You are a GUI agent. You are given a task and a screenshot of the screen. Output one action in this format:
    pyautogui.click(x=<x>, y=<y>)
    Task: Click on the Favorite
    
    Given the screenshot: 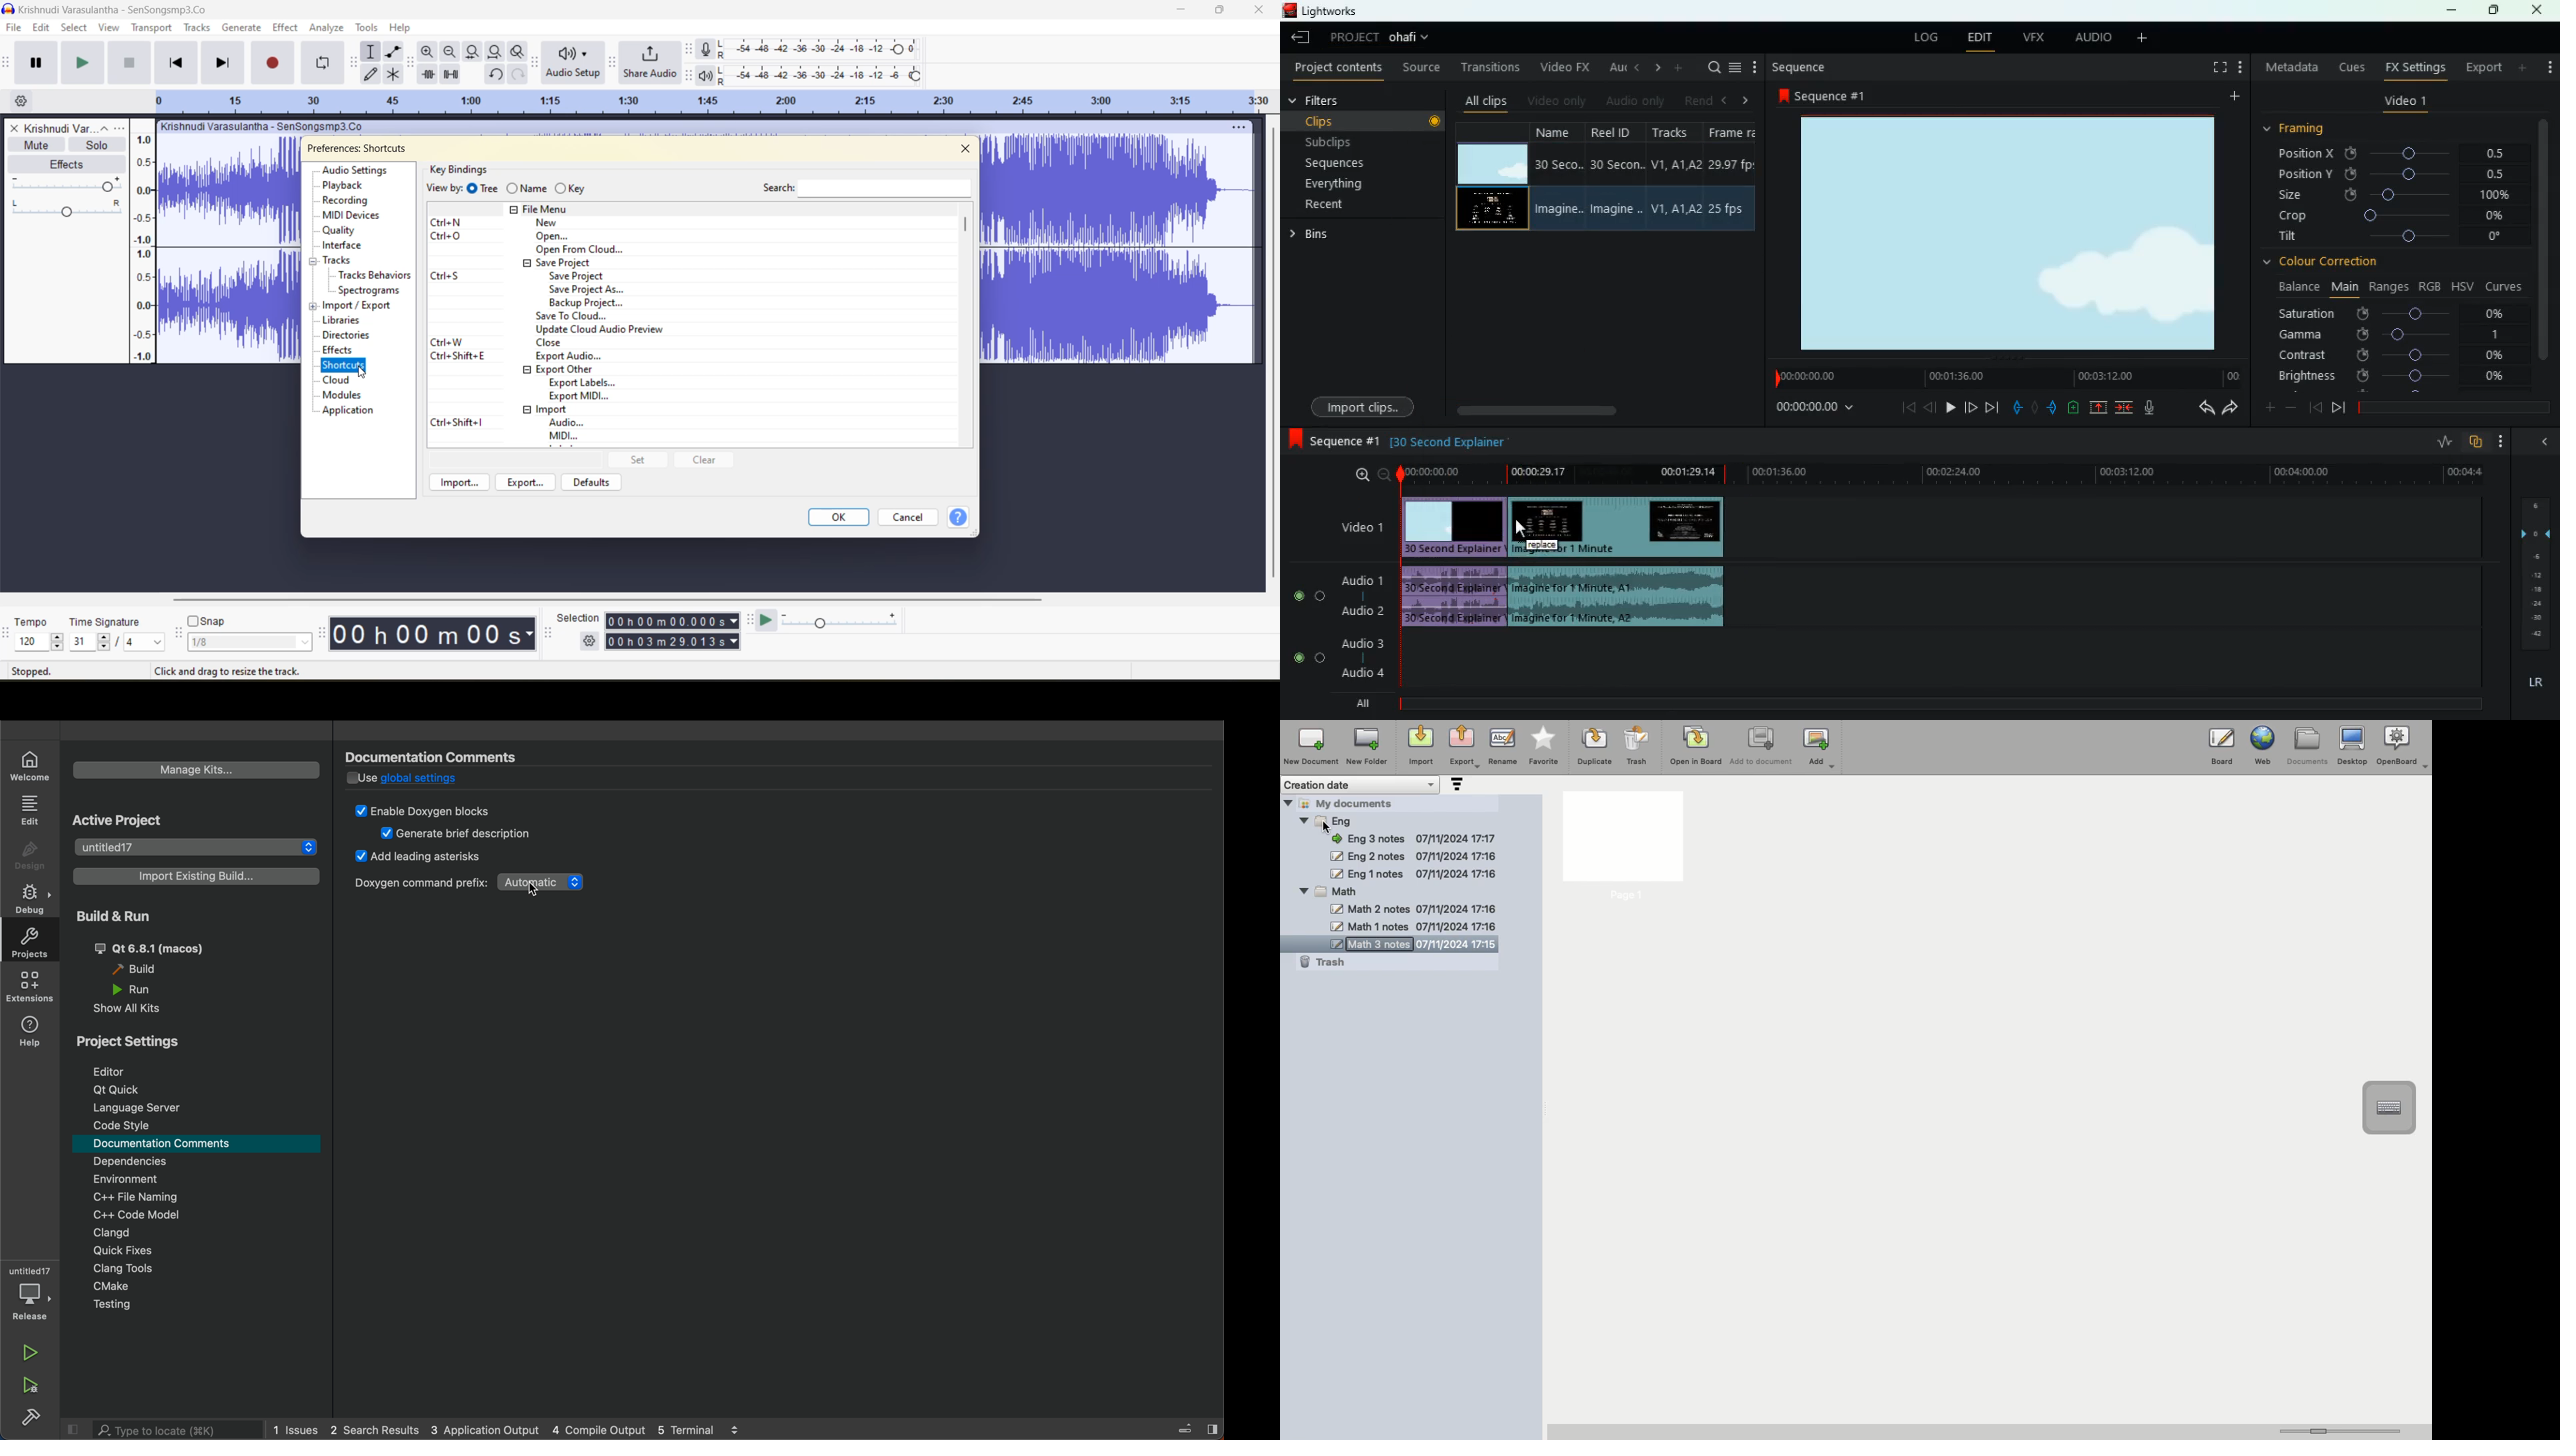 What is the action you would take?
    pyautogui.click(x=1544, y=746)
    